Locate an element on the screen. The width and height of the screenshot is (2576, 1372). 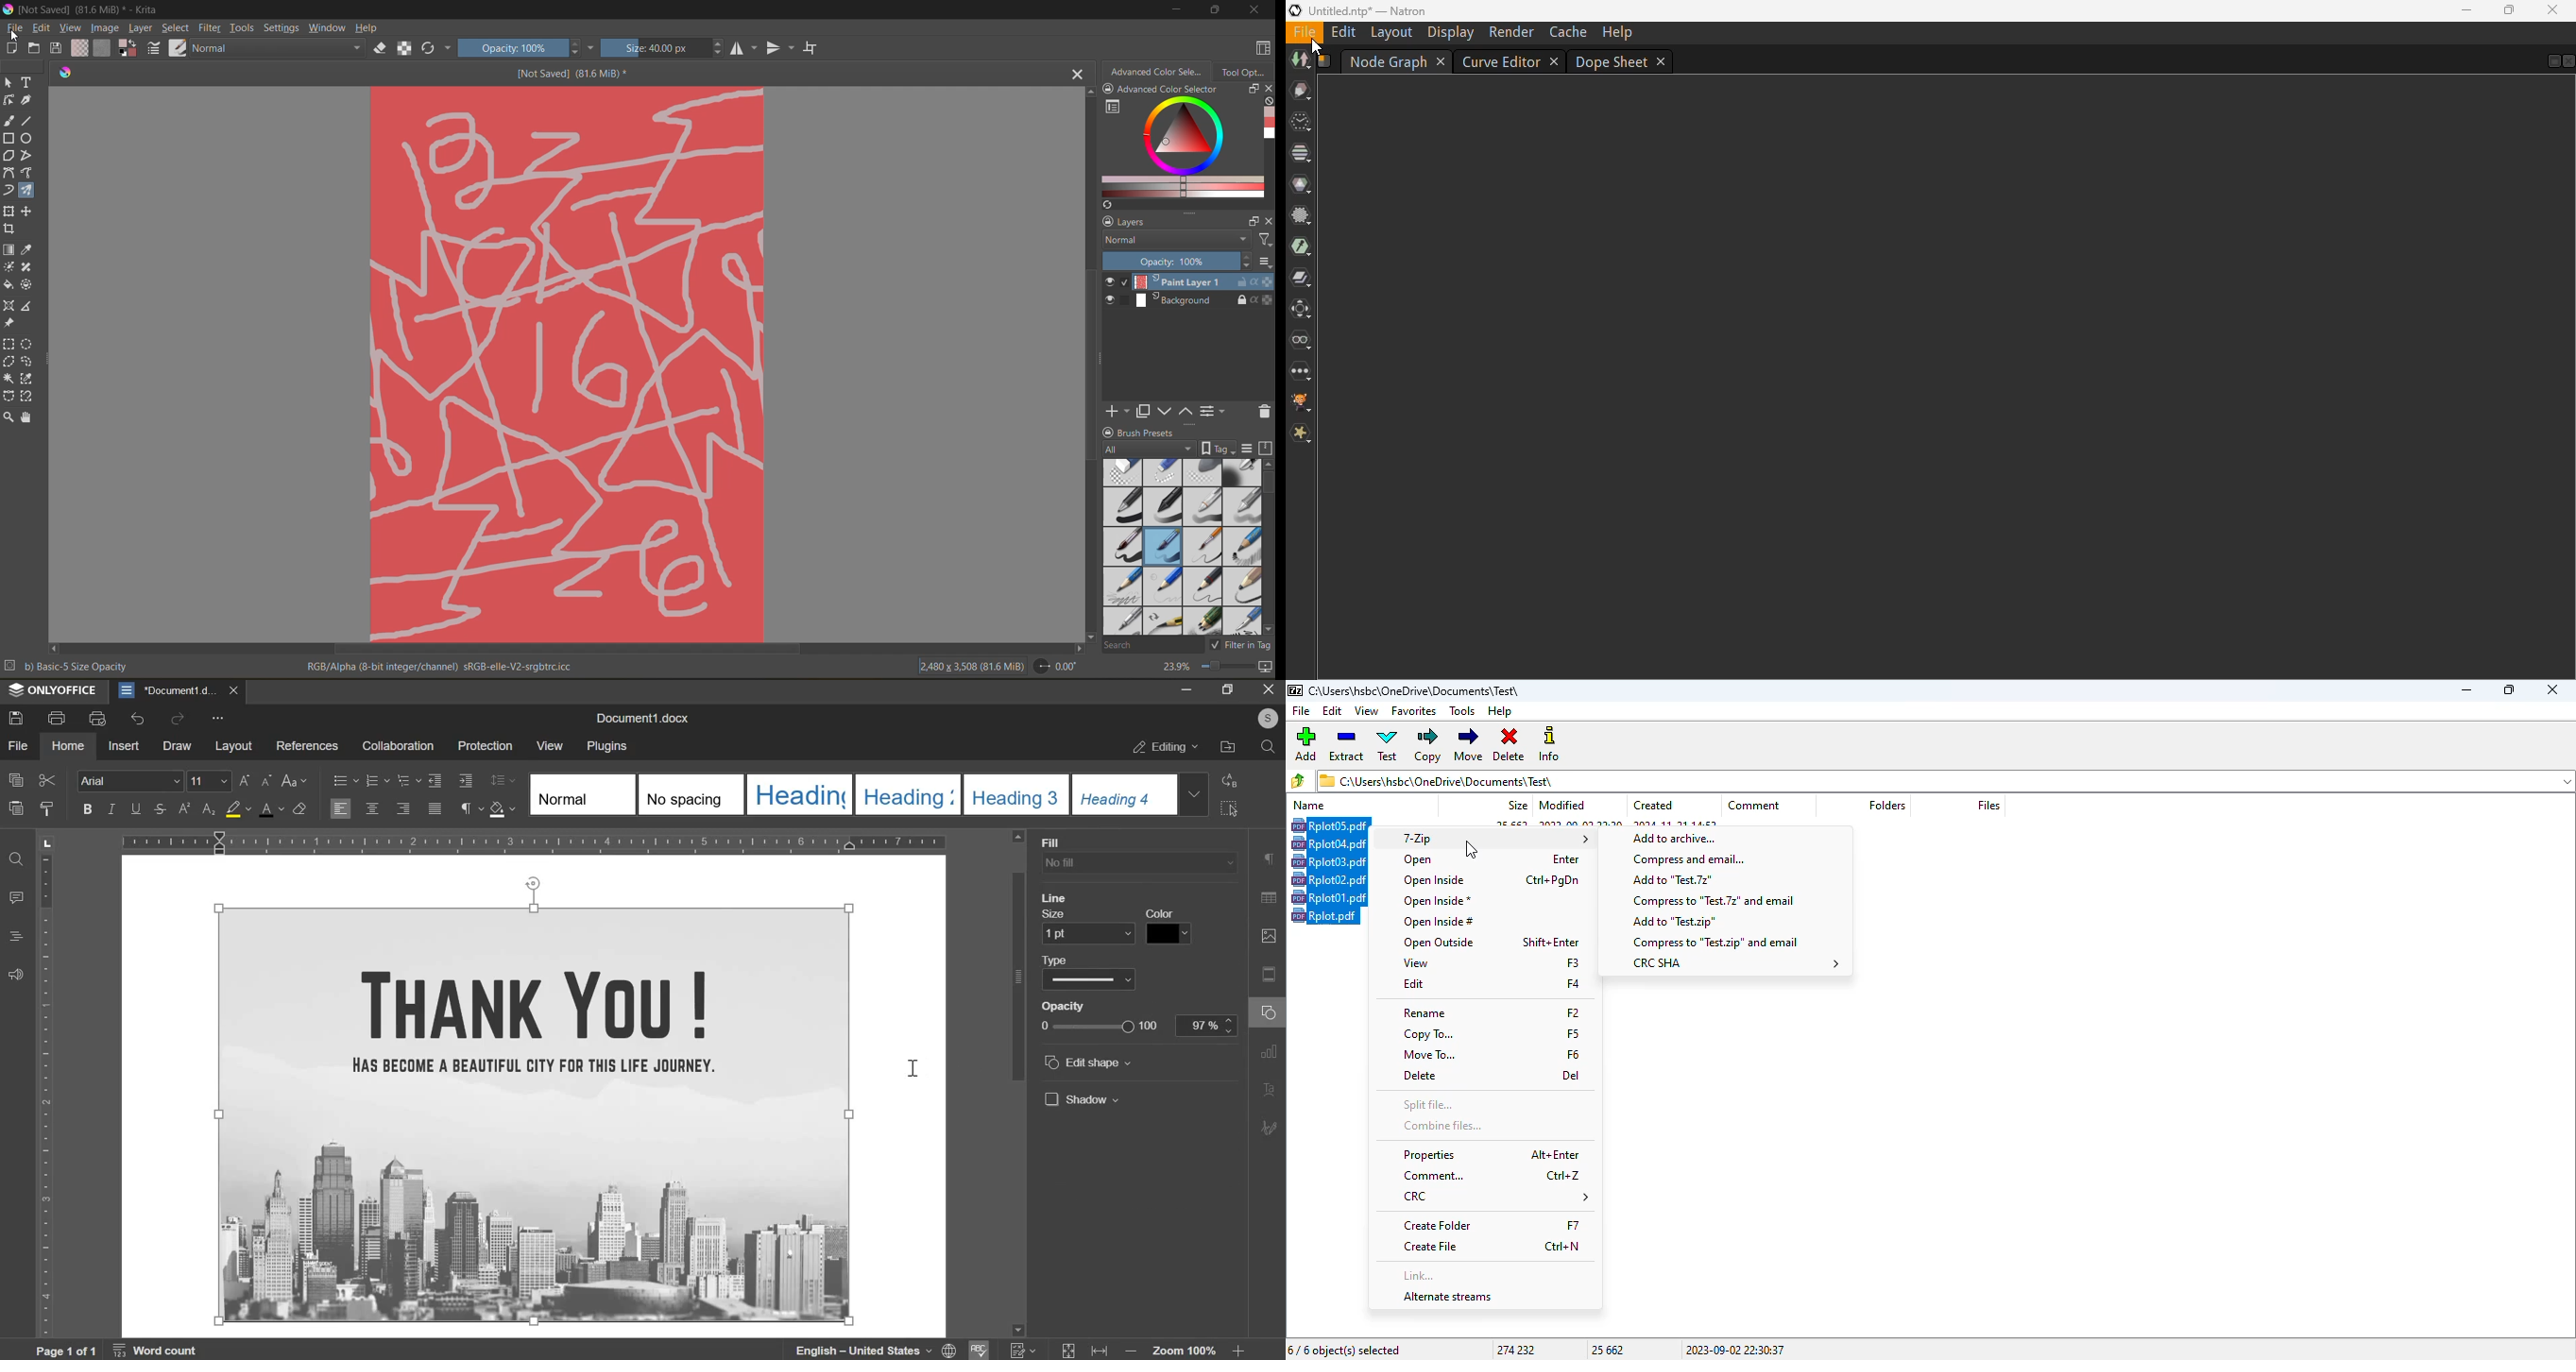
window is located at coordinates (327, 28).